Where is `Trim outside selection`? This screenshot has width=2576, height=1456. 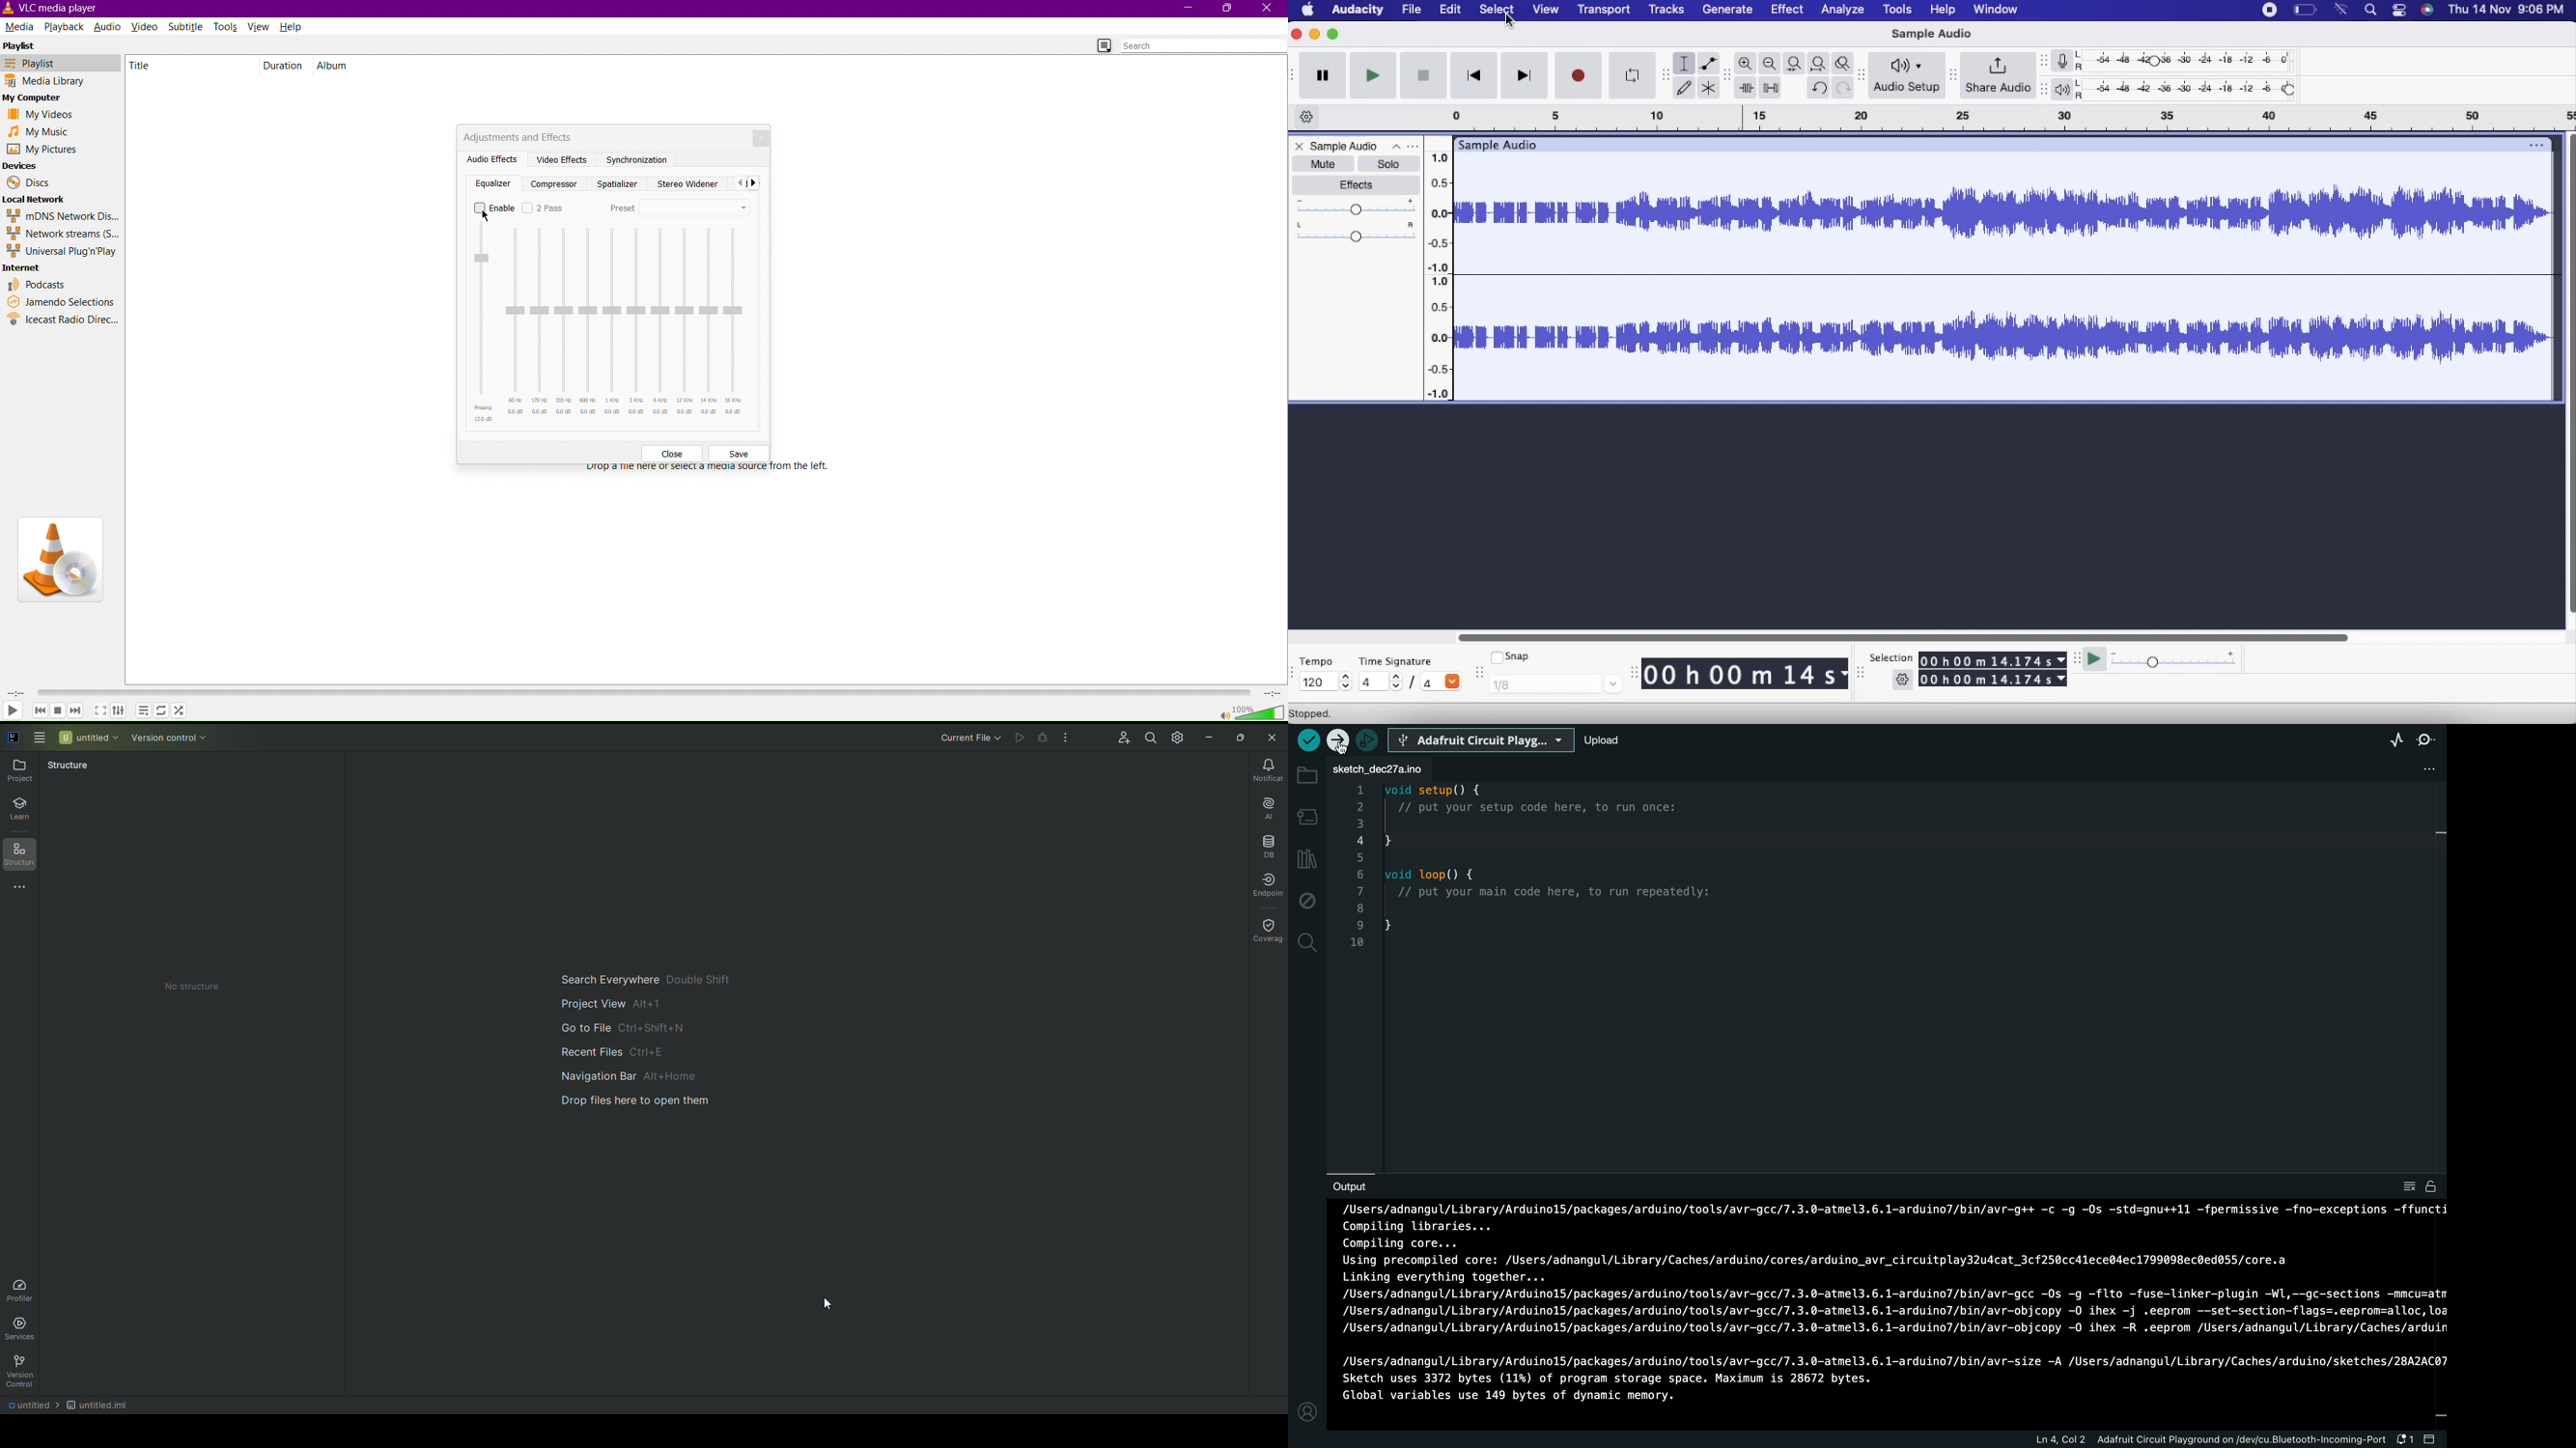 Trim outside selection is located at coordinates (1747, 87).